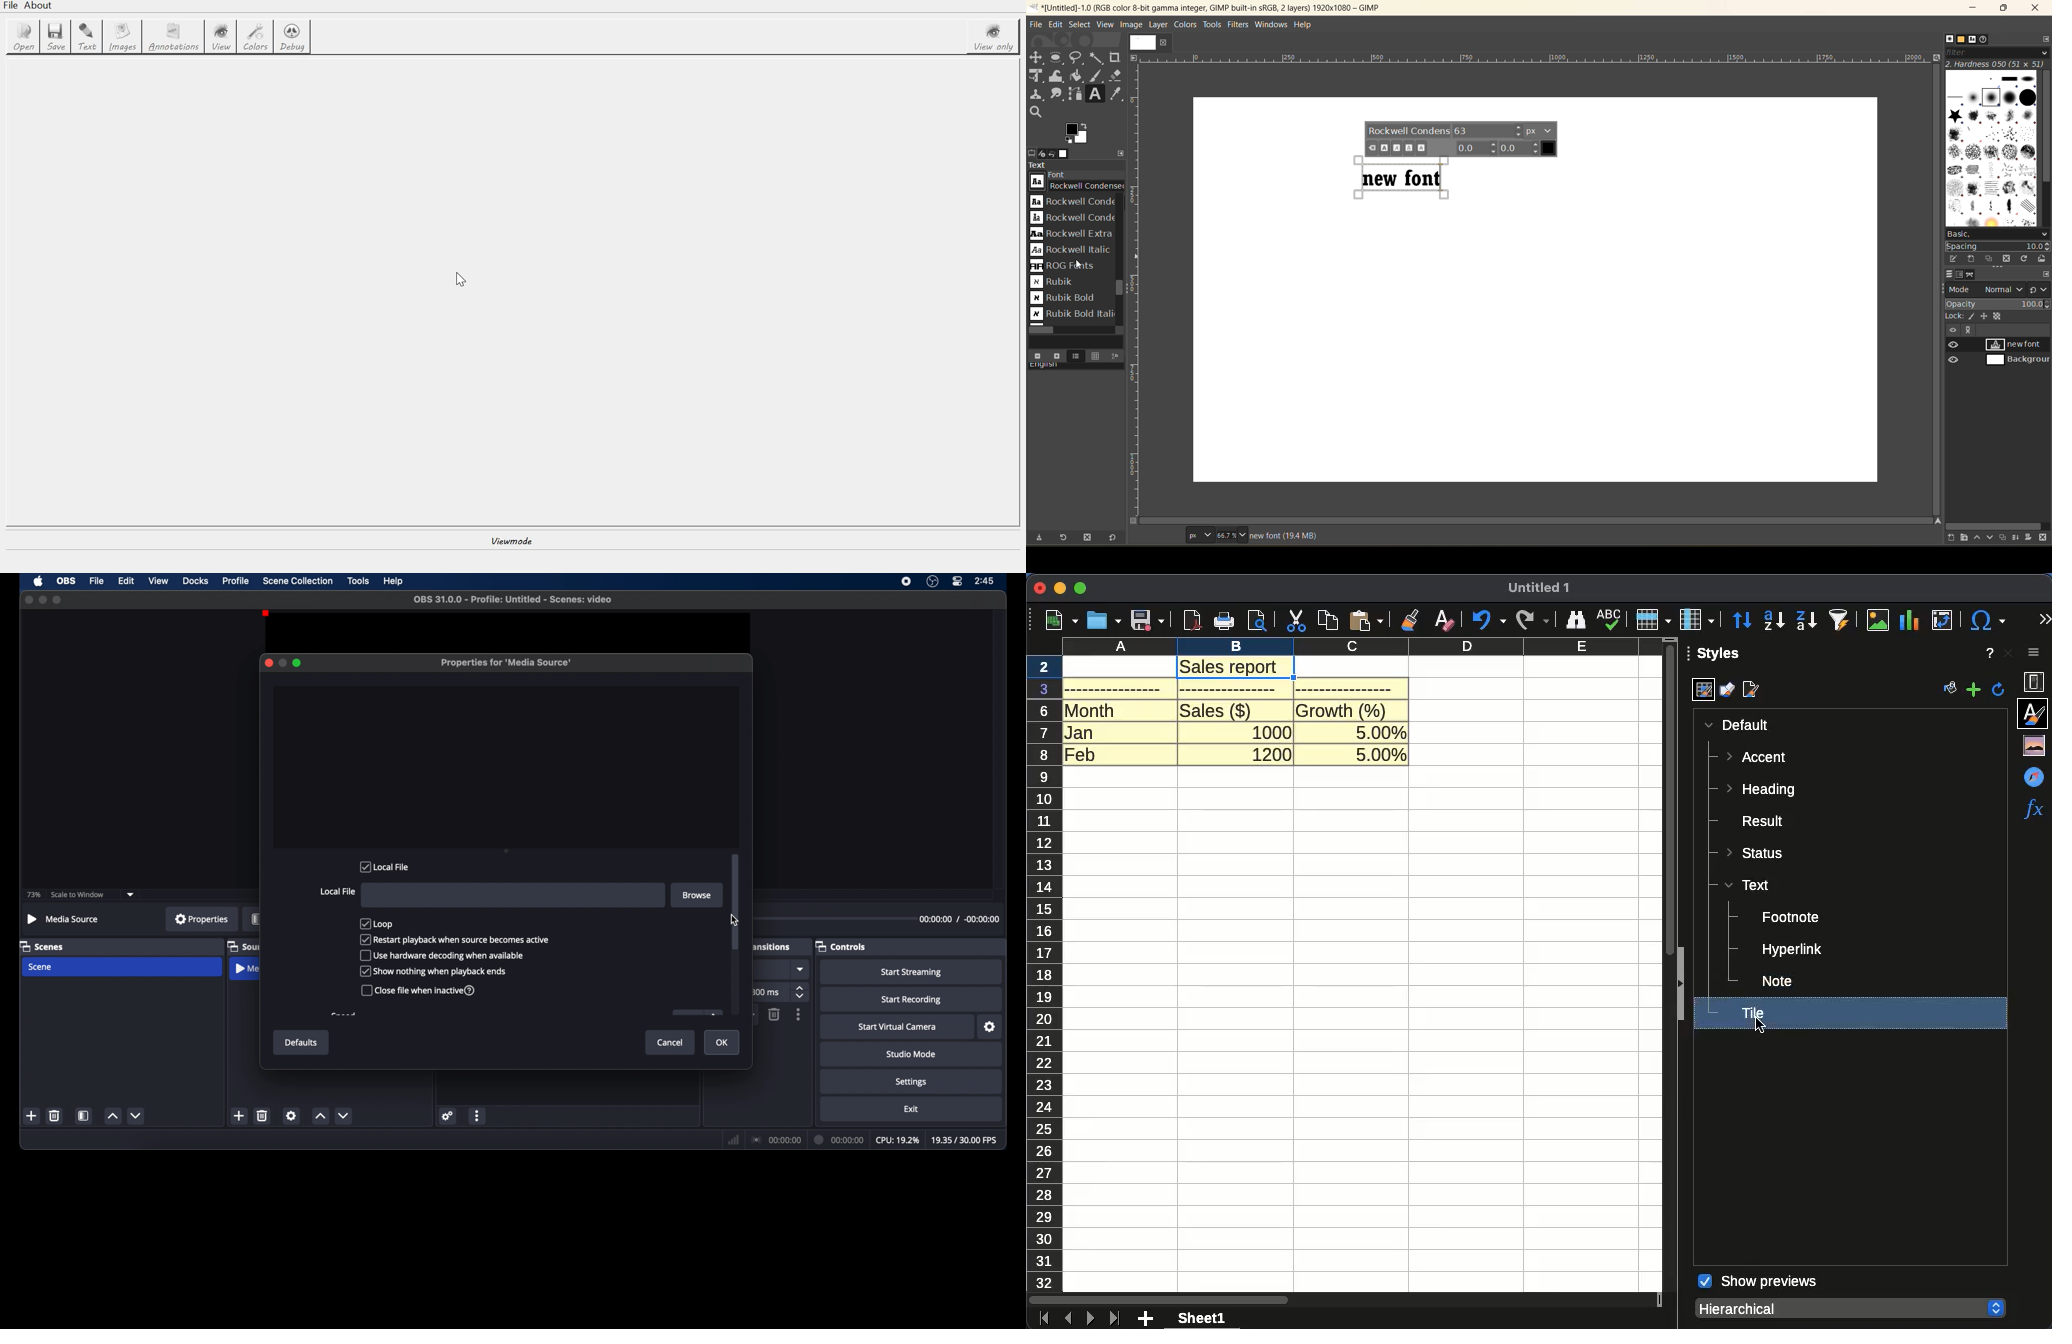 The height and width of the screenshot is (1344, 2072). I want to click on file name, so click(512, 599).